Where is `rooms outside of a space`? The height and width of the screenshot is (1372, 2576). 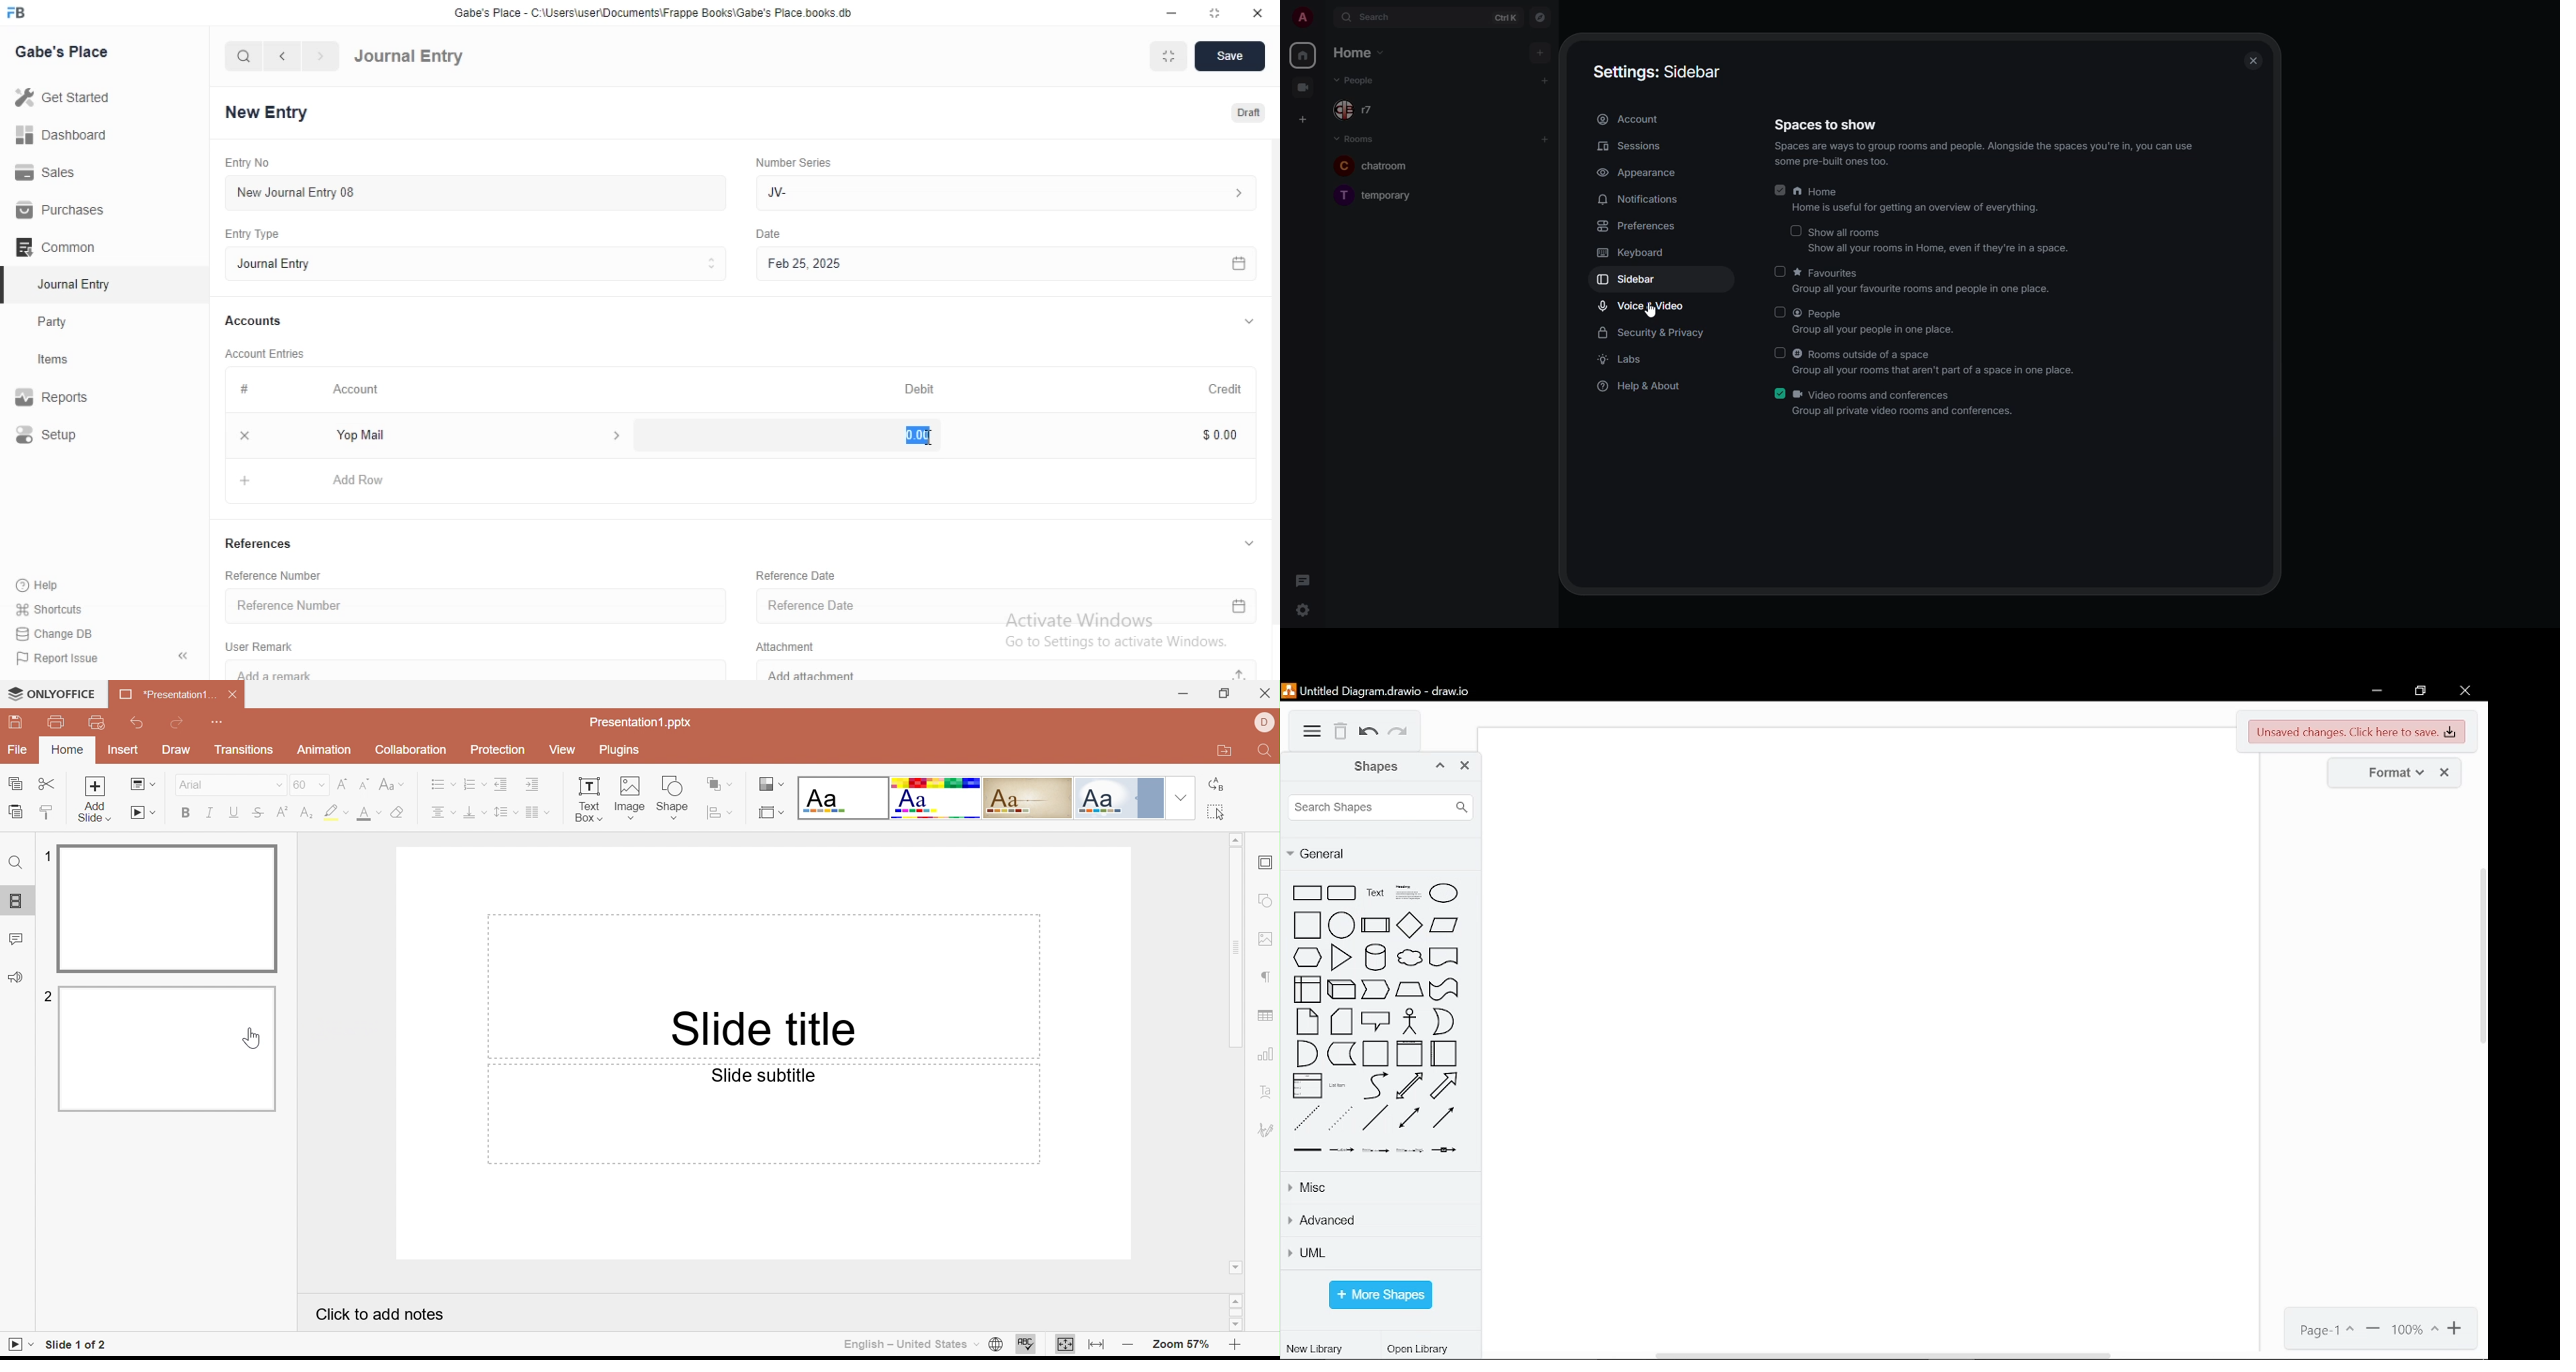
rooms outside of a space is located at coordinates (1941, 355).